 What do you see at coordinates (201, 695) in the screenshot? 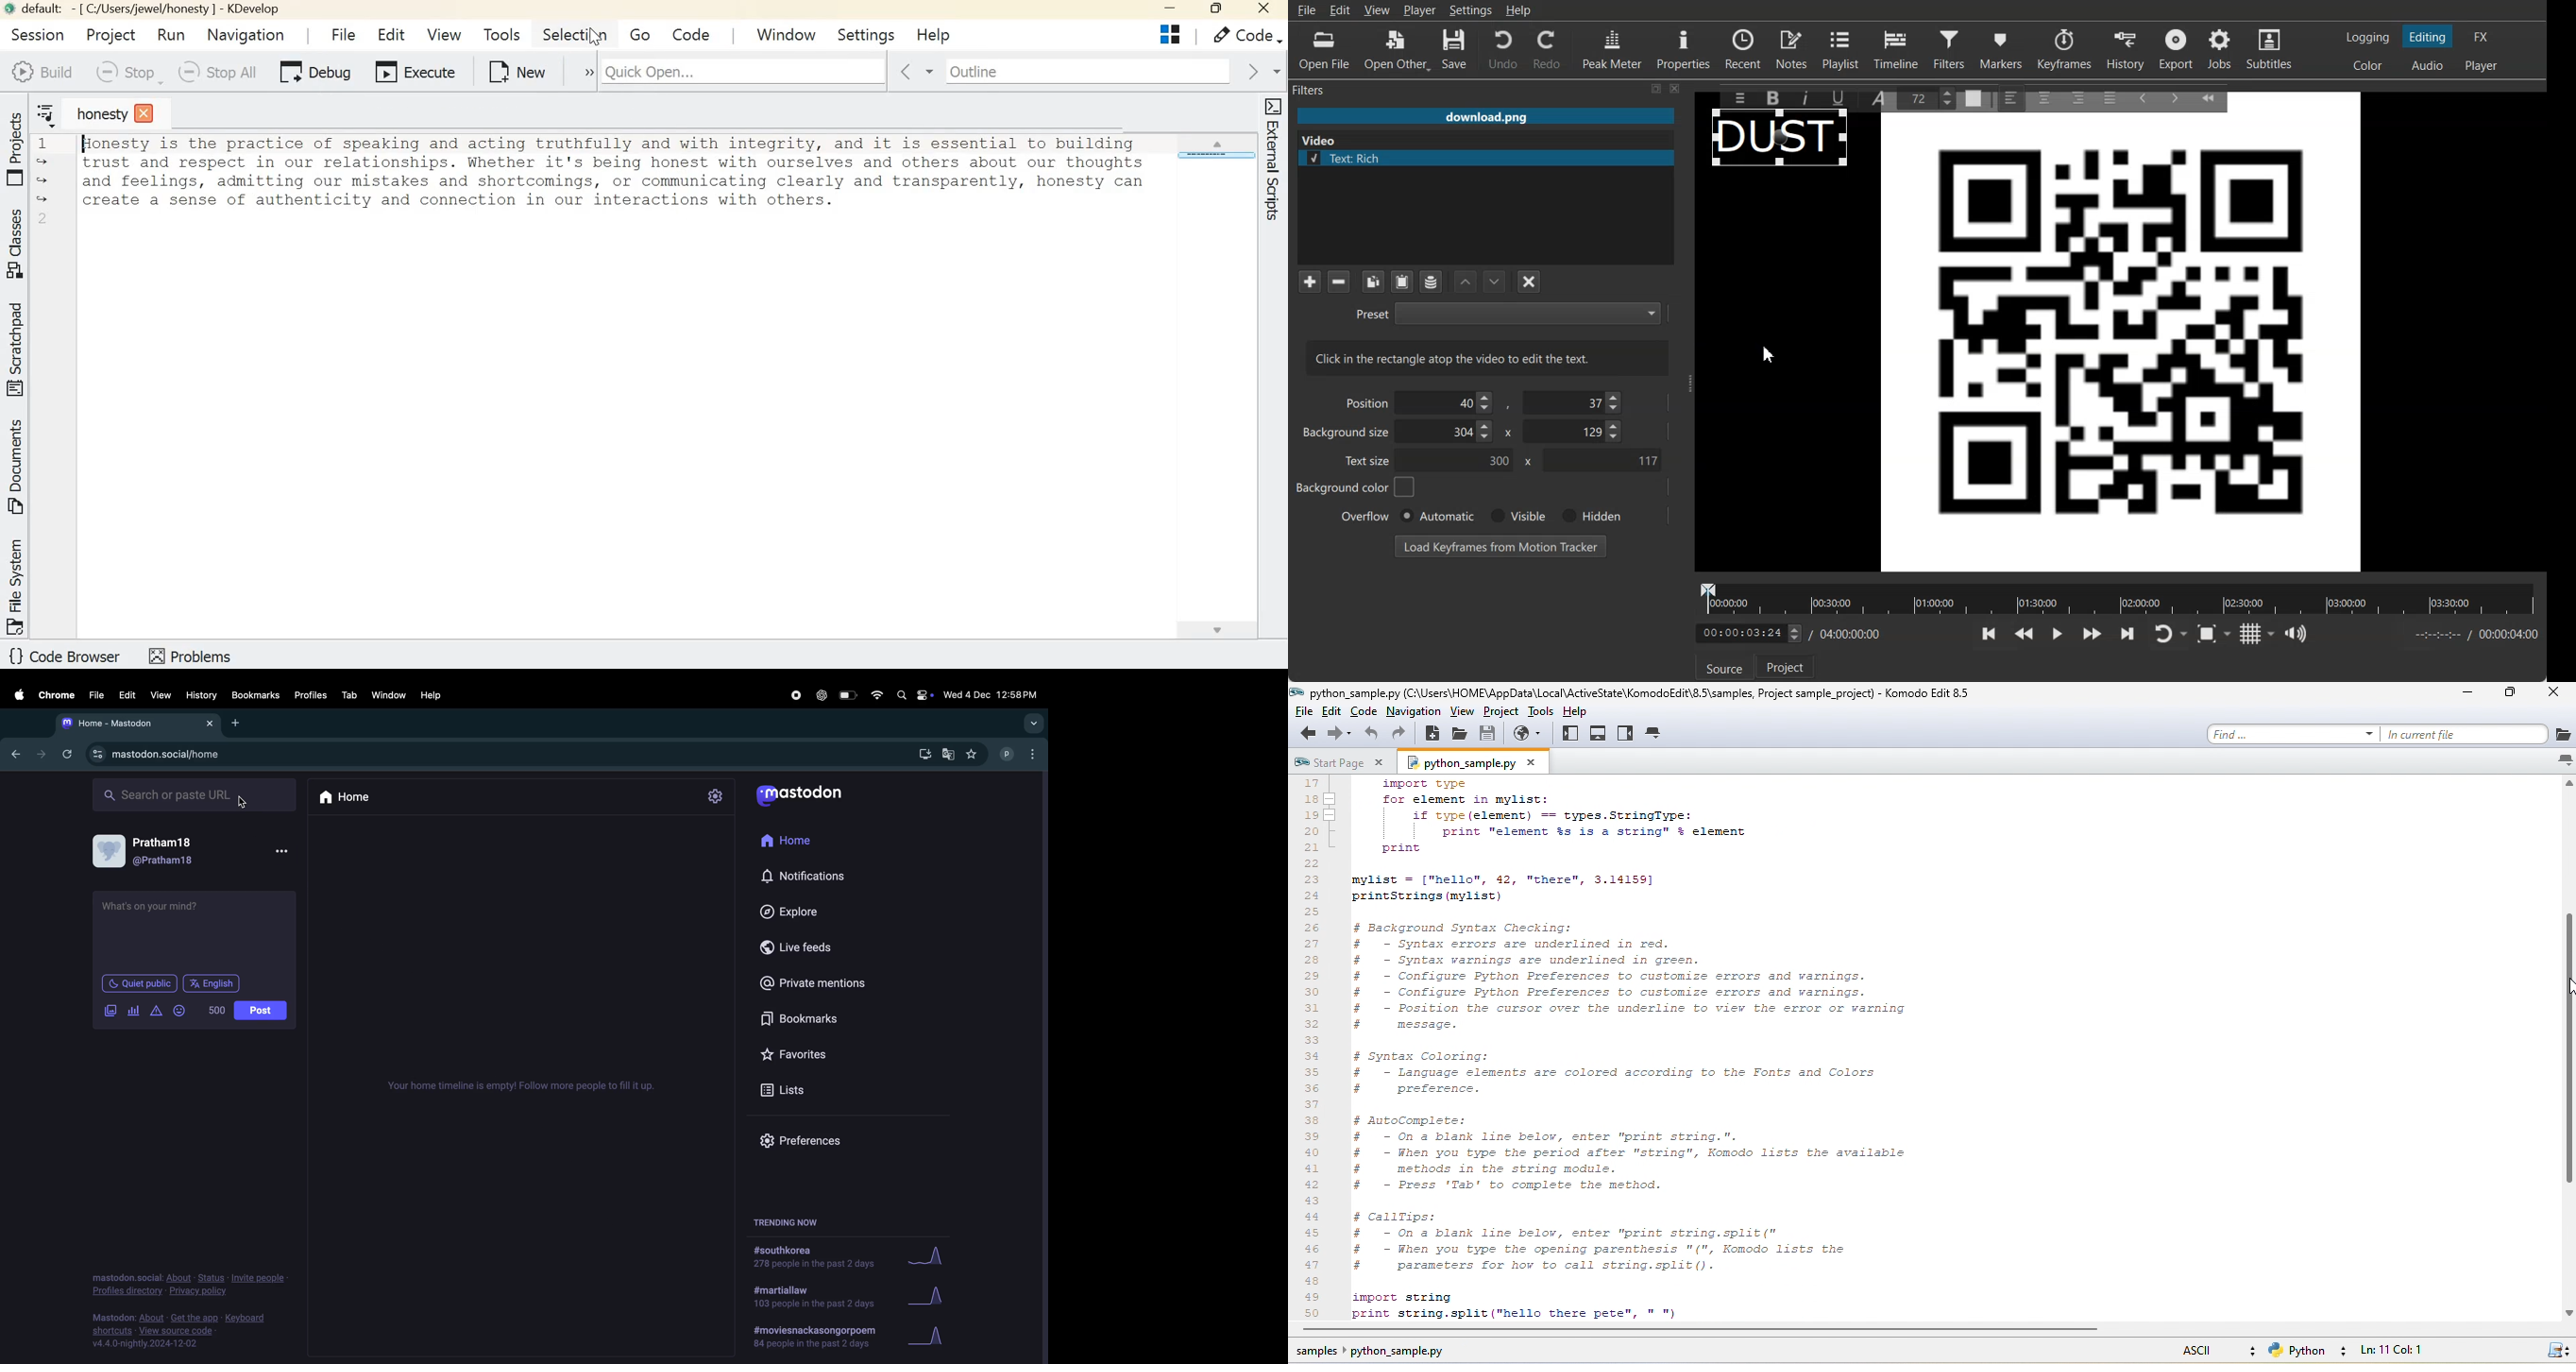
I see `History` at bounding box center [201, 695].